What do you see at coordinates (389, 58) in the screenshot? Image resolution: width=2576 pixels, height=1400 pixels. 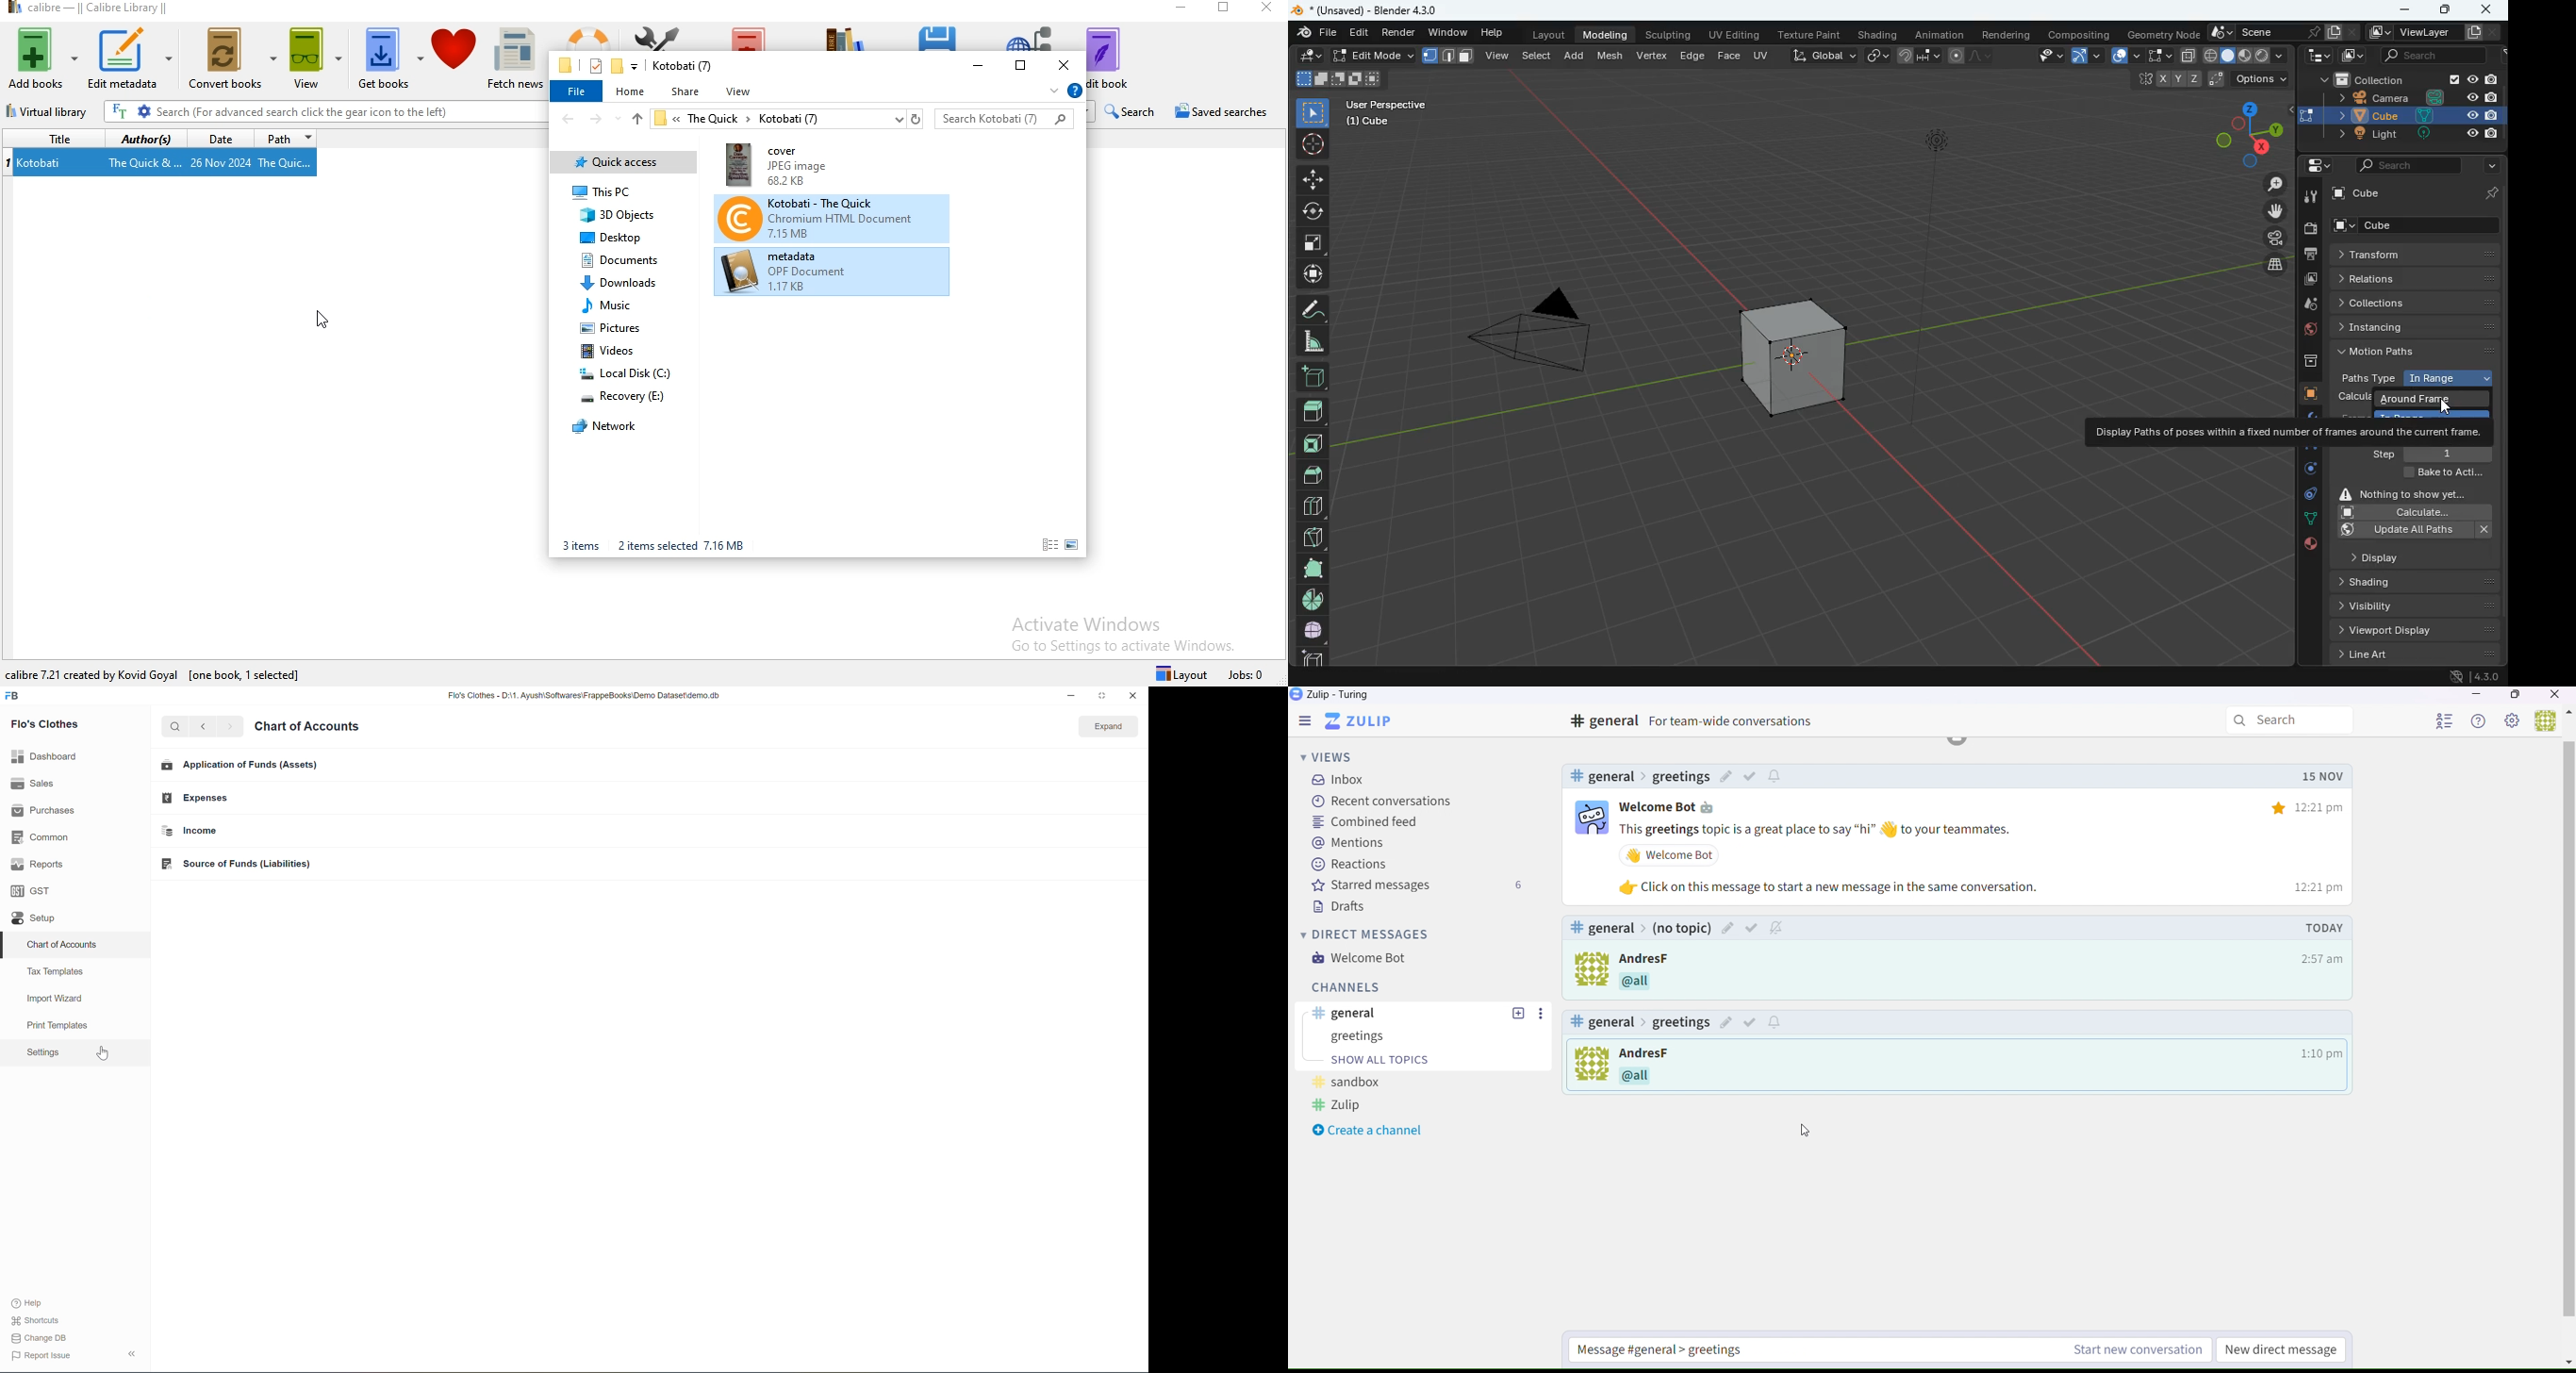 I see `get books` at bounding box center [389, 58].